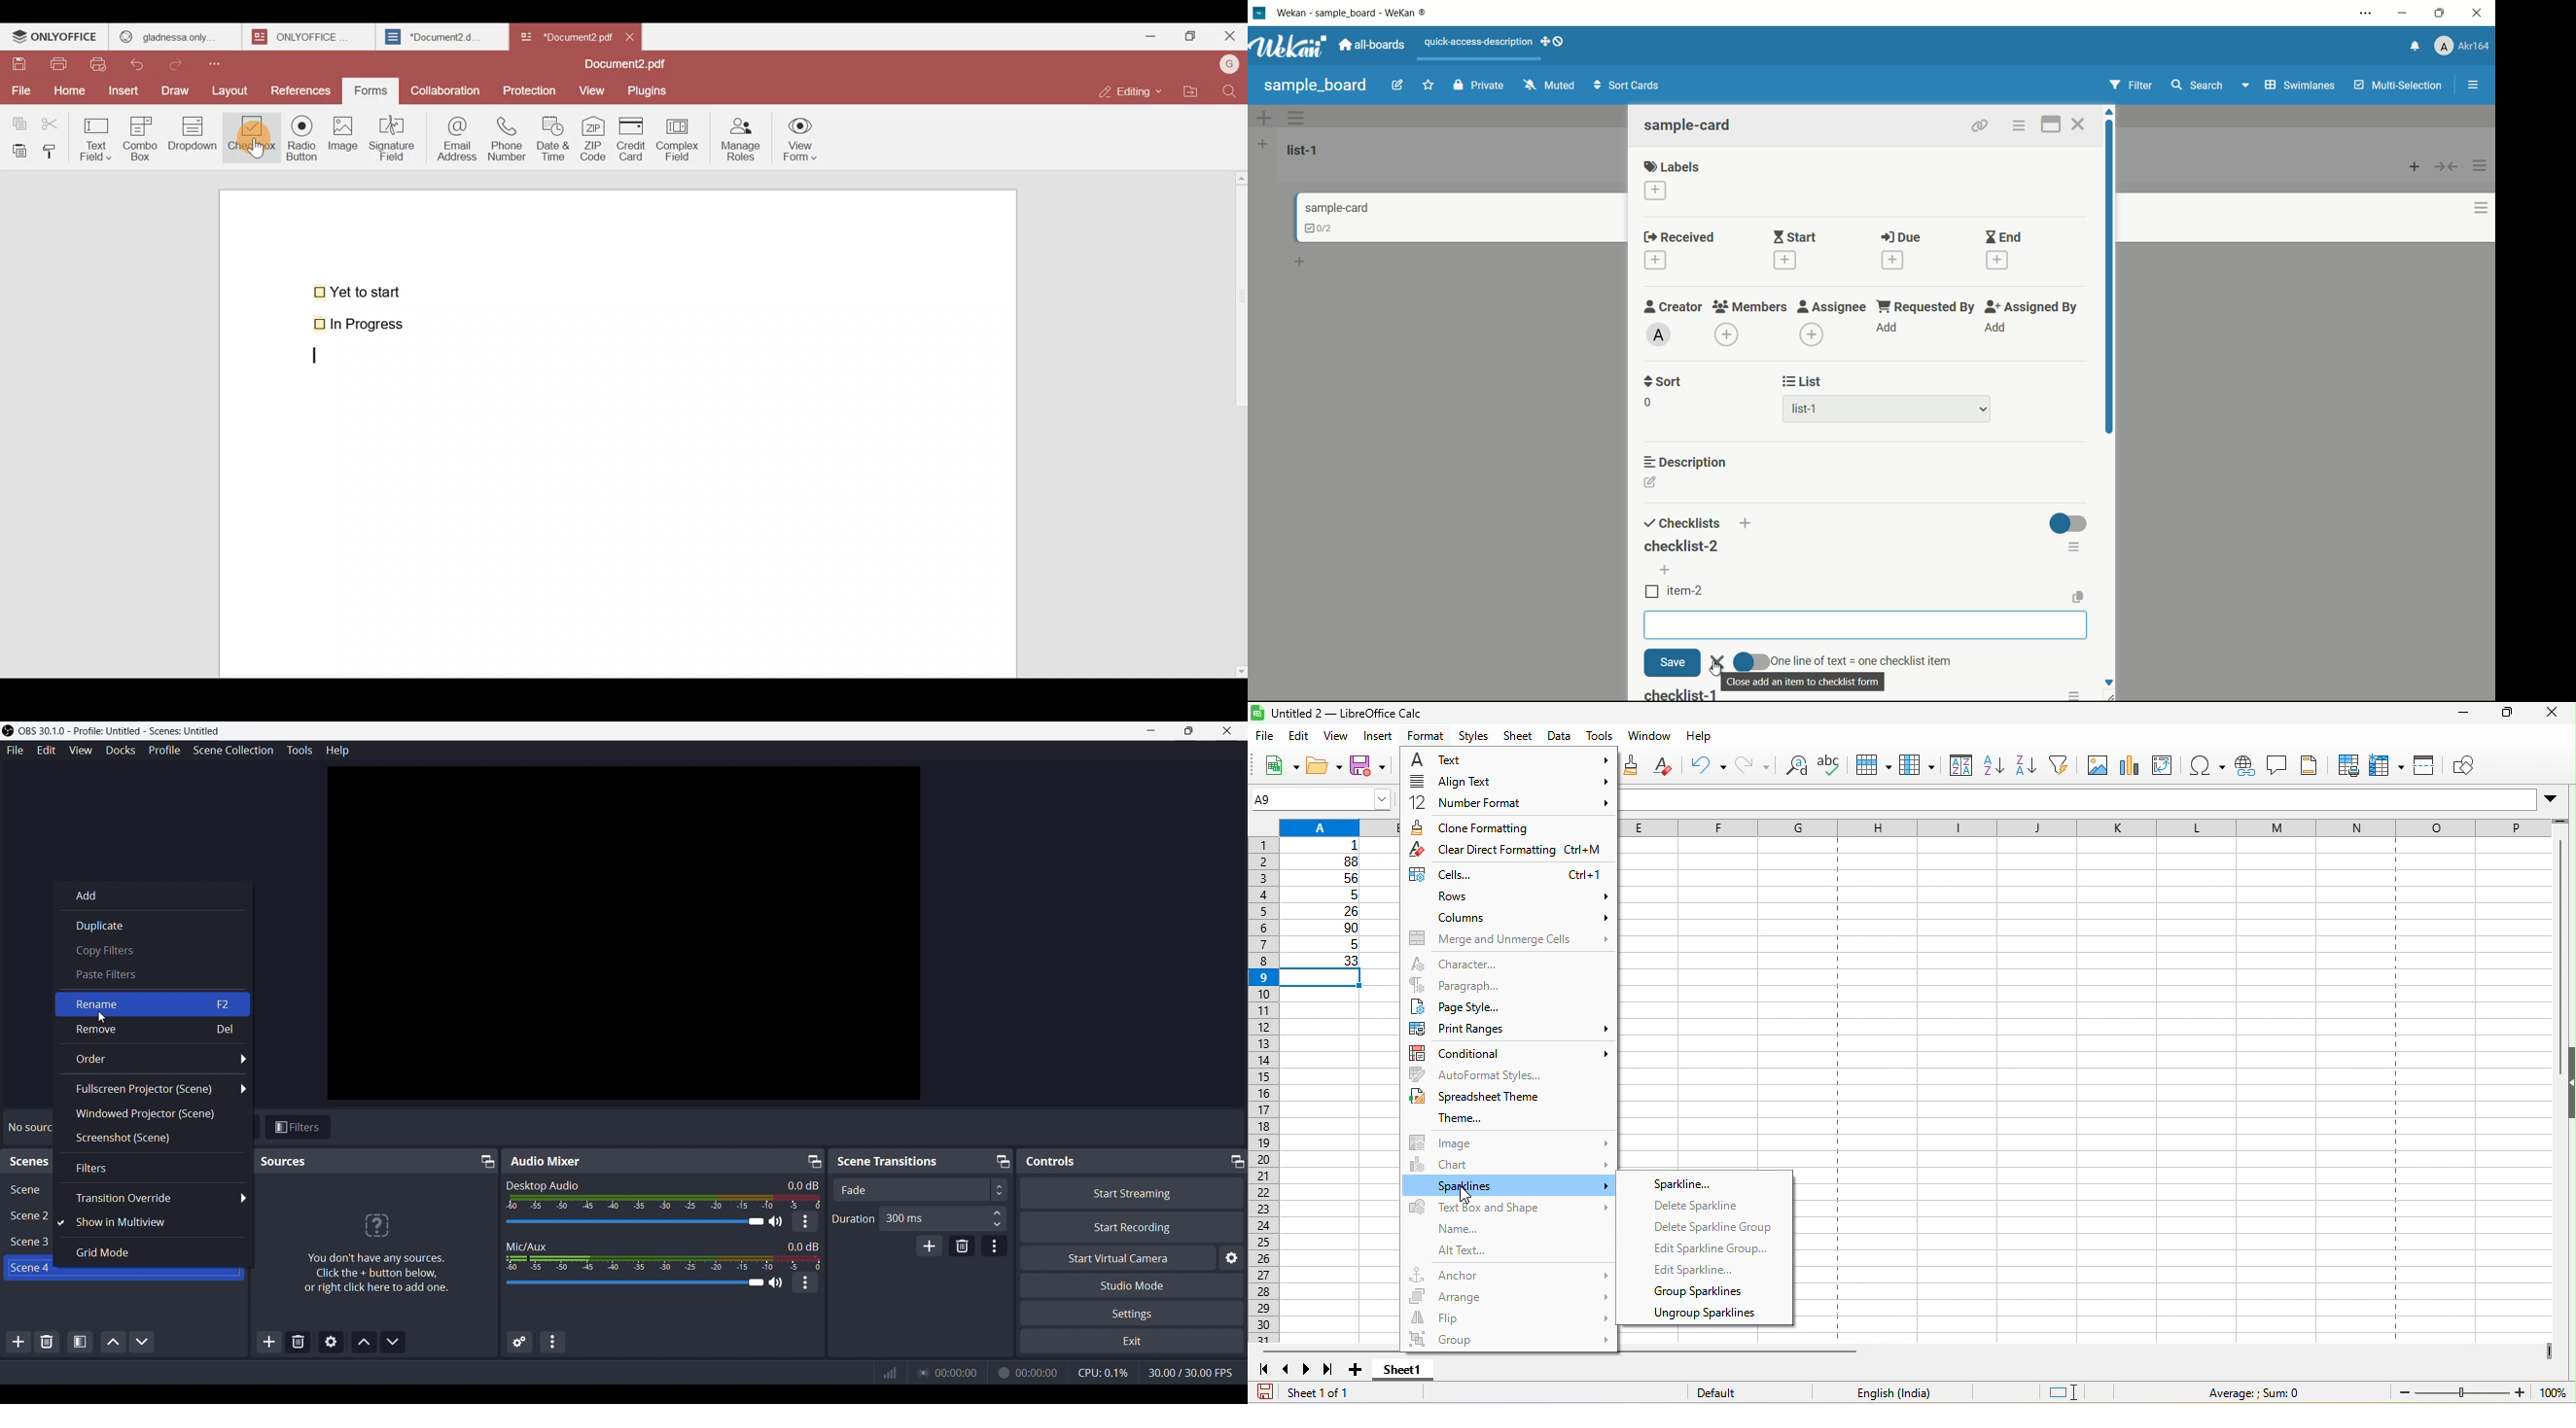  What do you see at coordinates (1547, 86) in the screenshot?
I see `muted` at bounding box center [1547, 86].